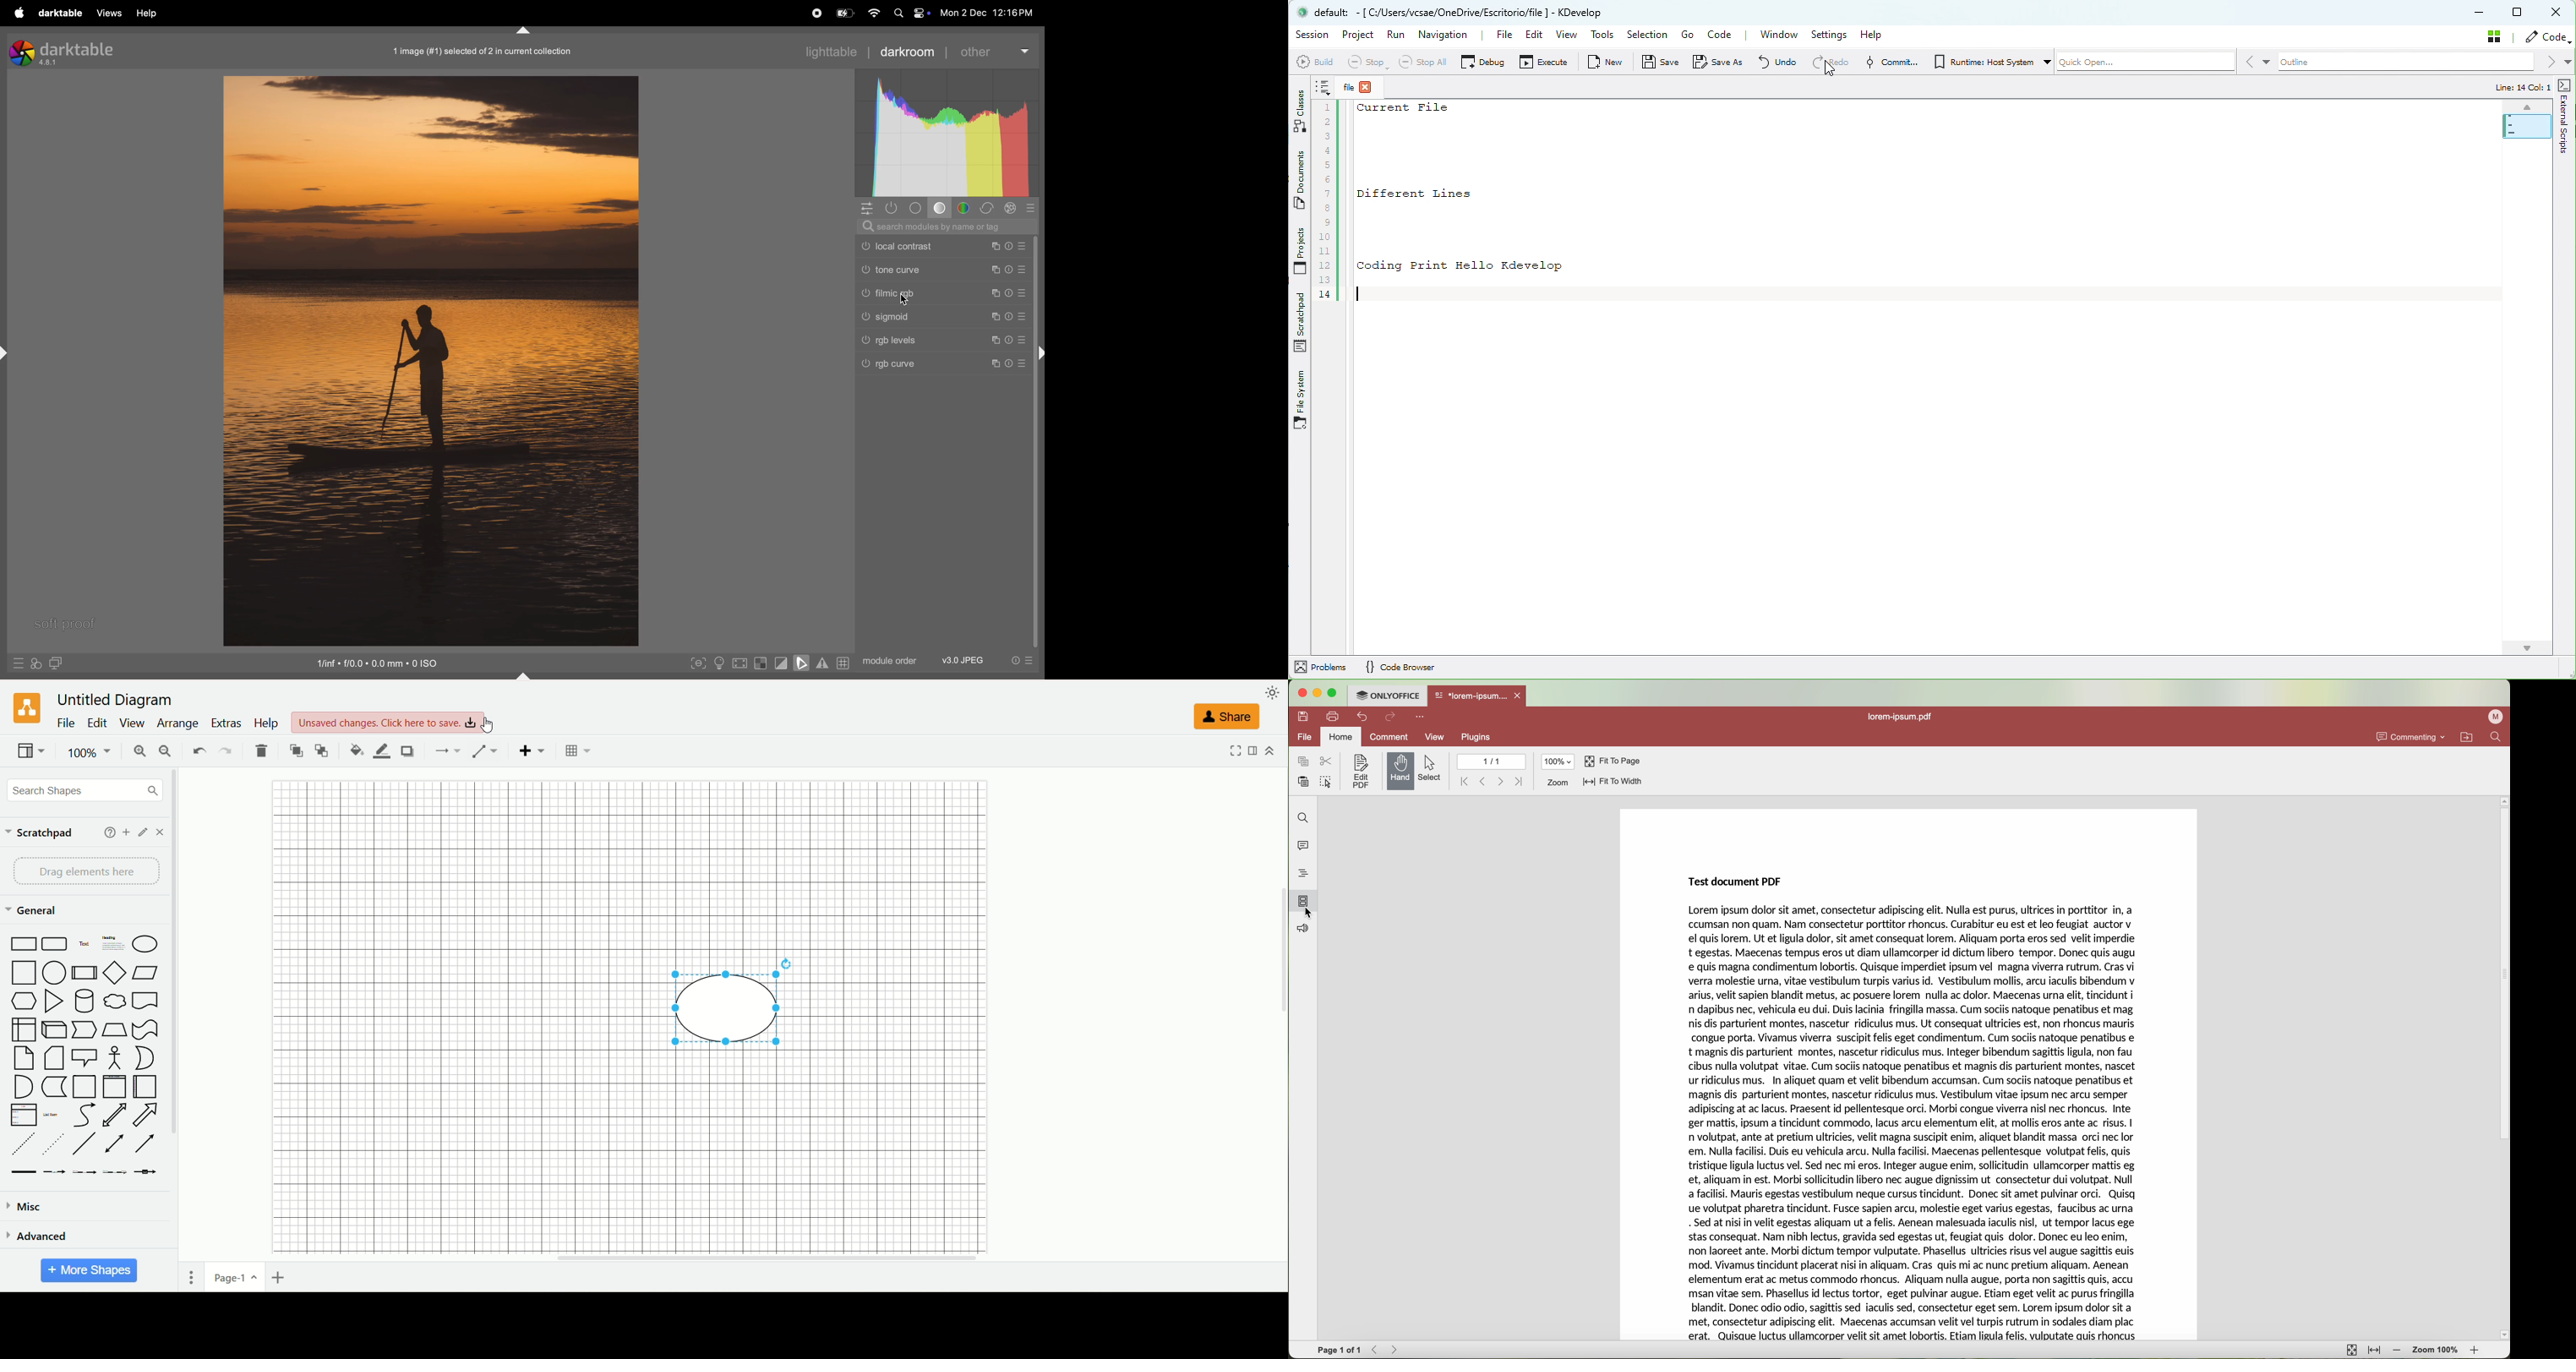 This screenshot has height=1372, width=2576. What do you see at coordinates (83, 1144) in the screenshot?
I see `line` at bounding box center [83, 1144].